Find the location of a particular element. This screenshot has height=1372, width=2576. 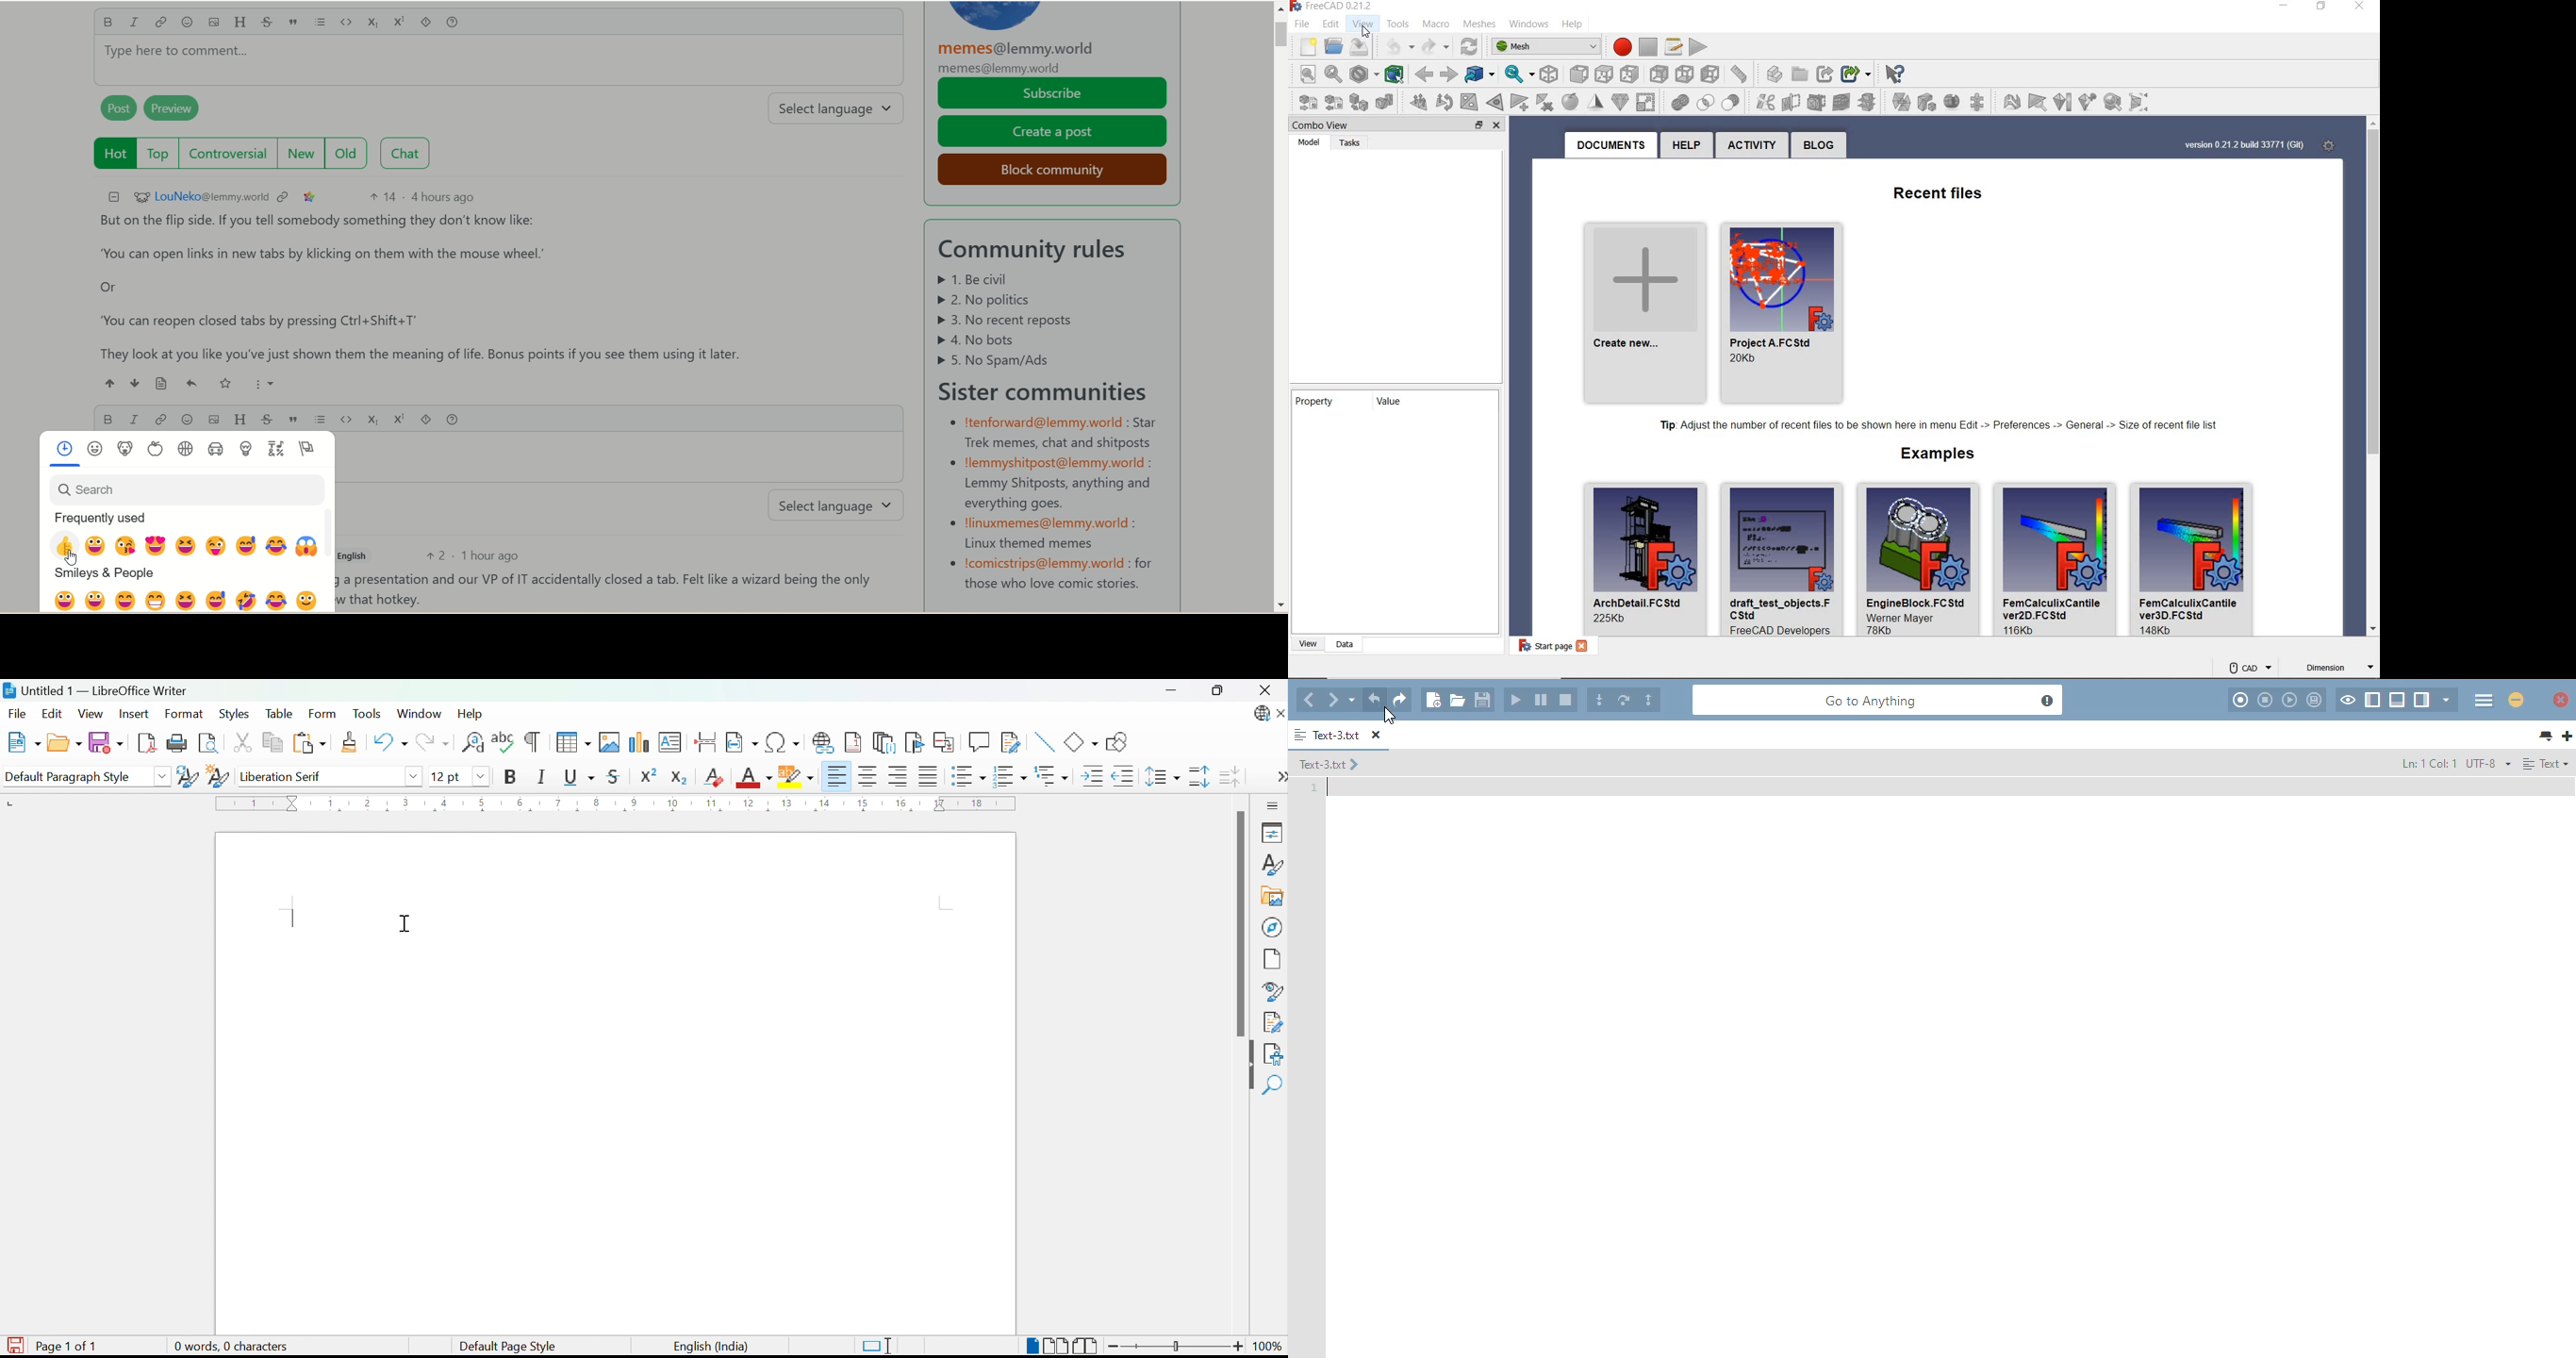

italics is located at coordinates (132, 419).